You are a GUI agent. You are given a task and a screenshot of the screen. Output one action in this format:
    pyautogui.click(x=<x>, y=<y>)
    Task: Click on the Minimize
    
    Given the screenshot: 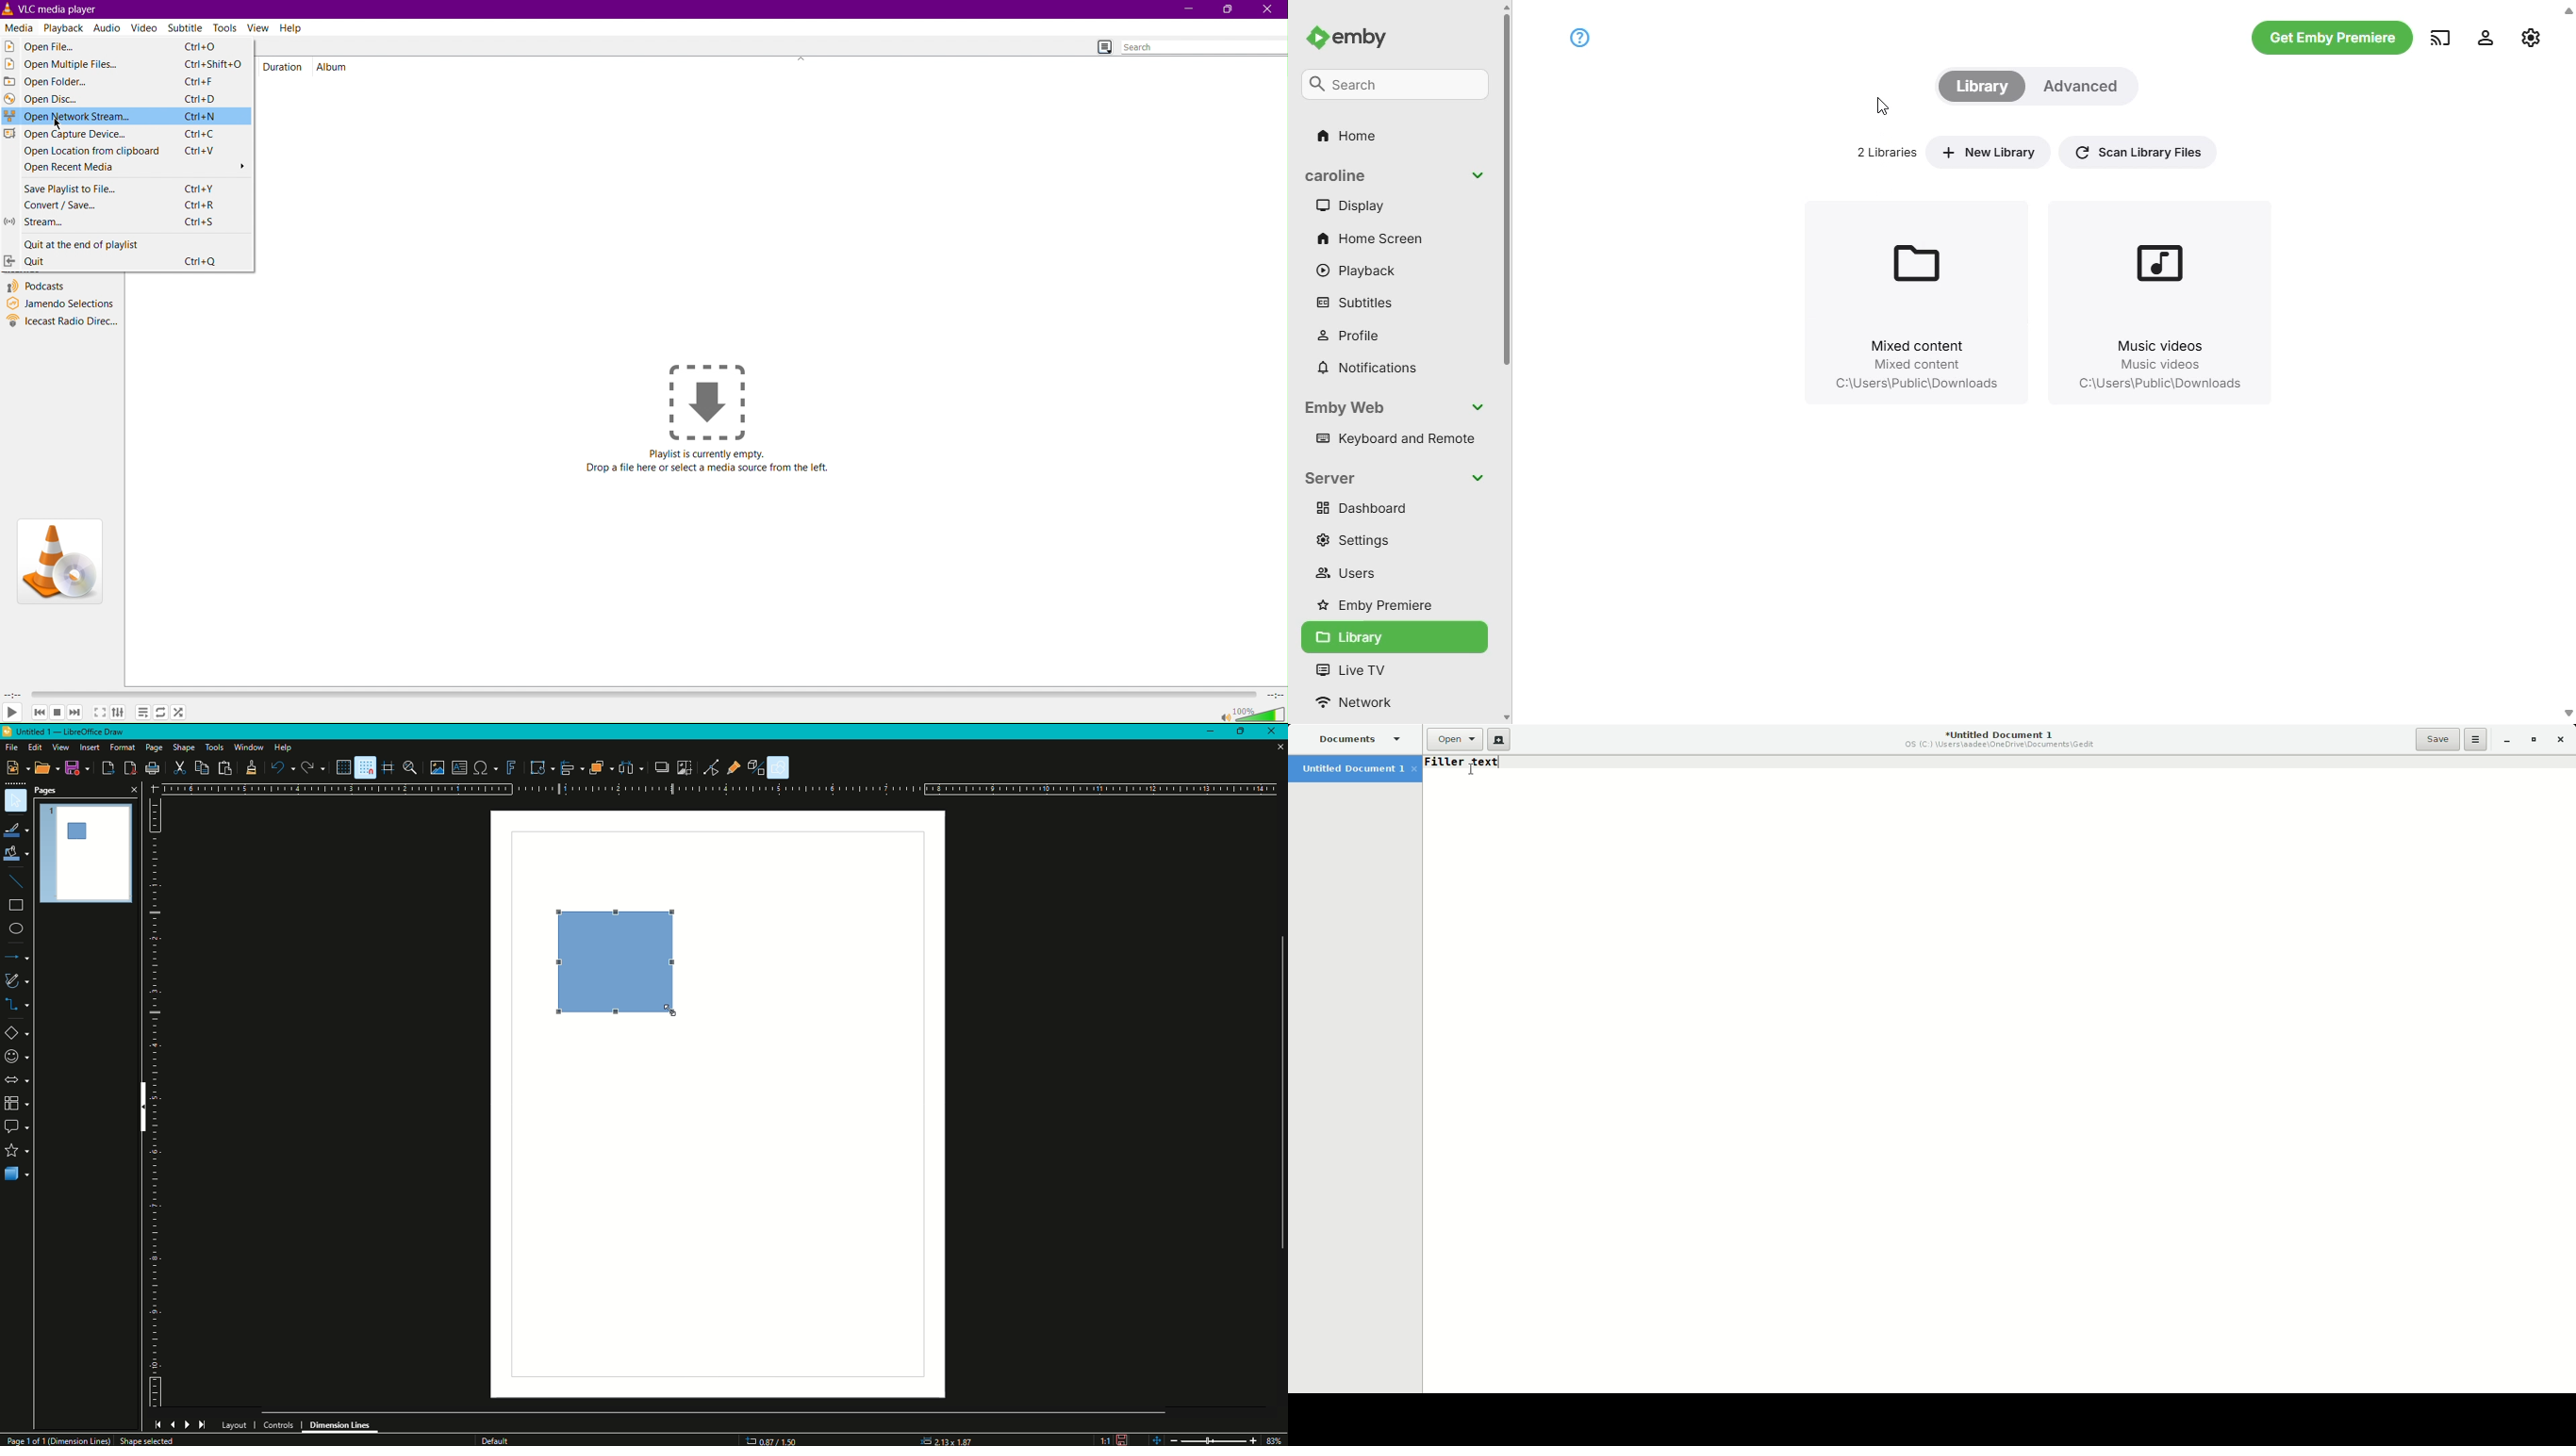 What is the action you would take?
    pyautogui.click(x=1191, y=10)
    